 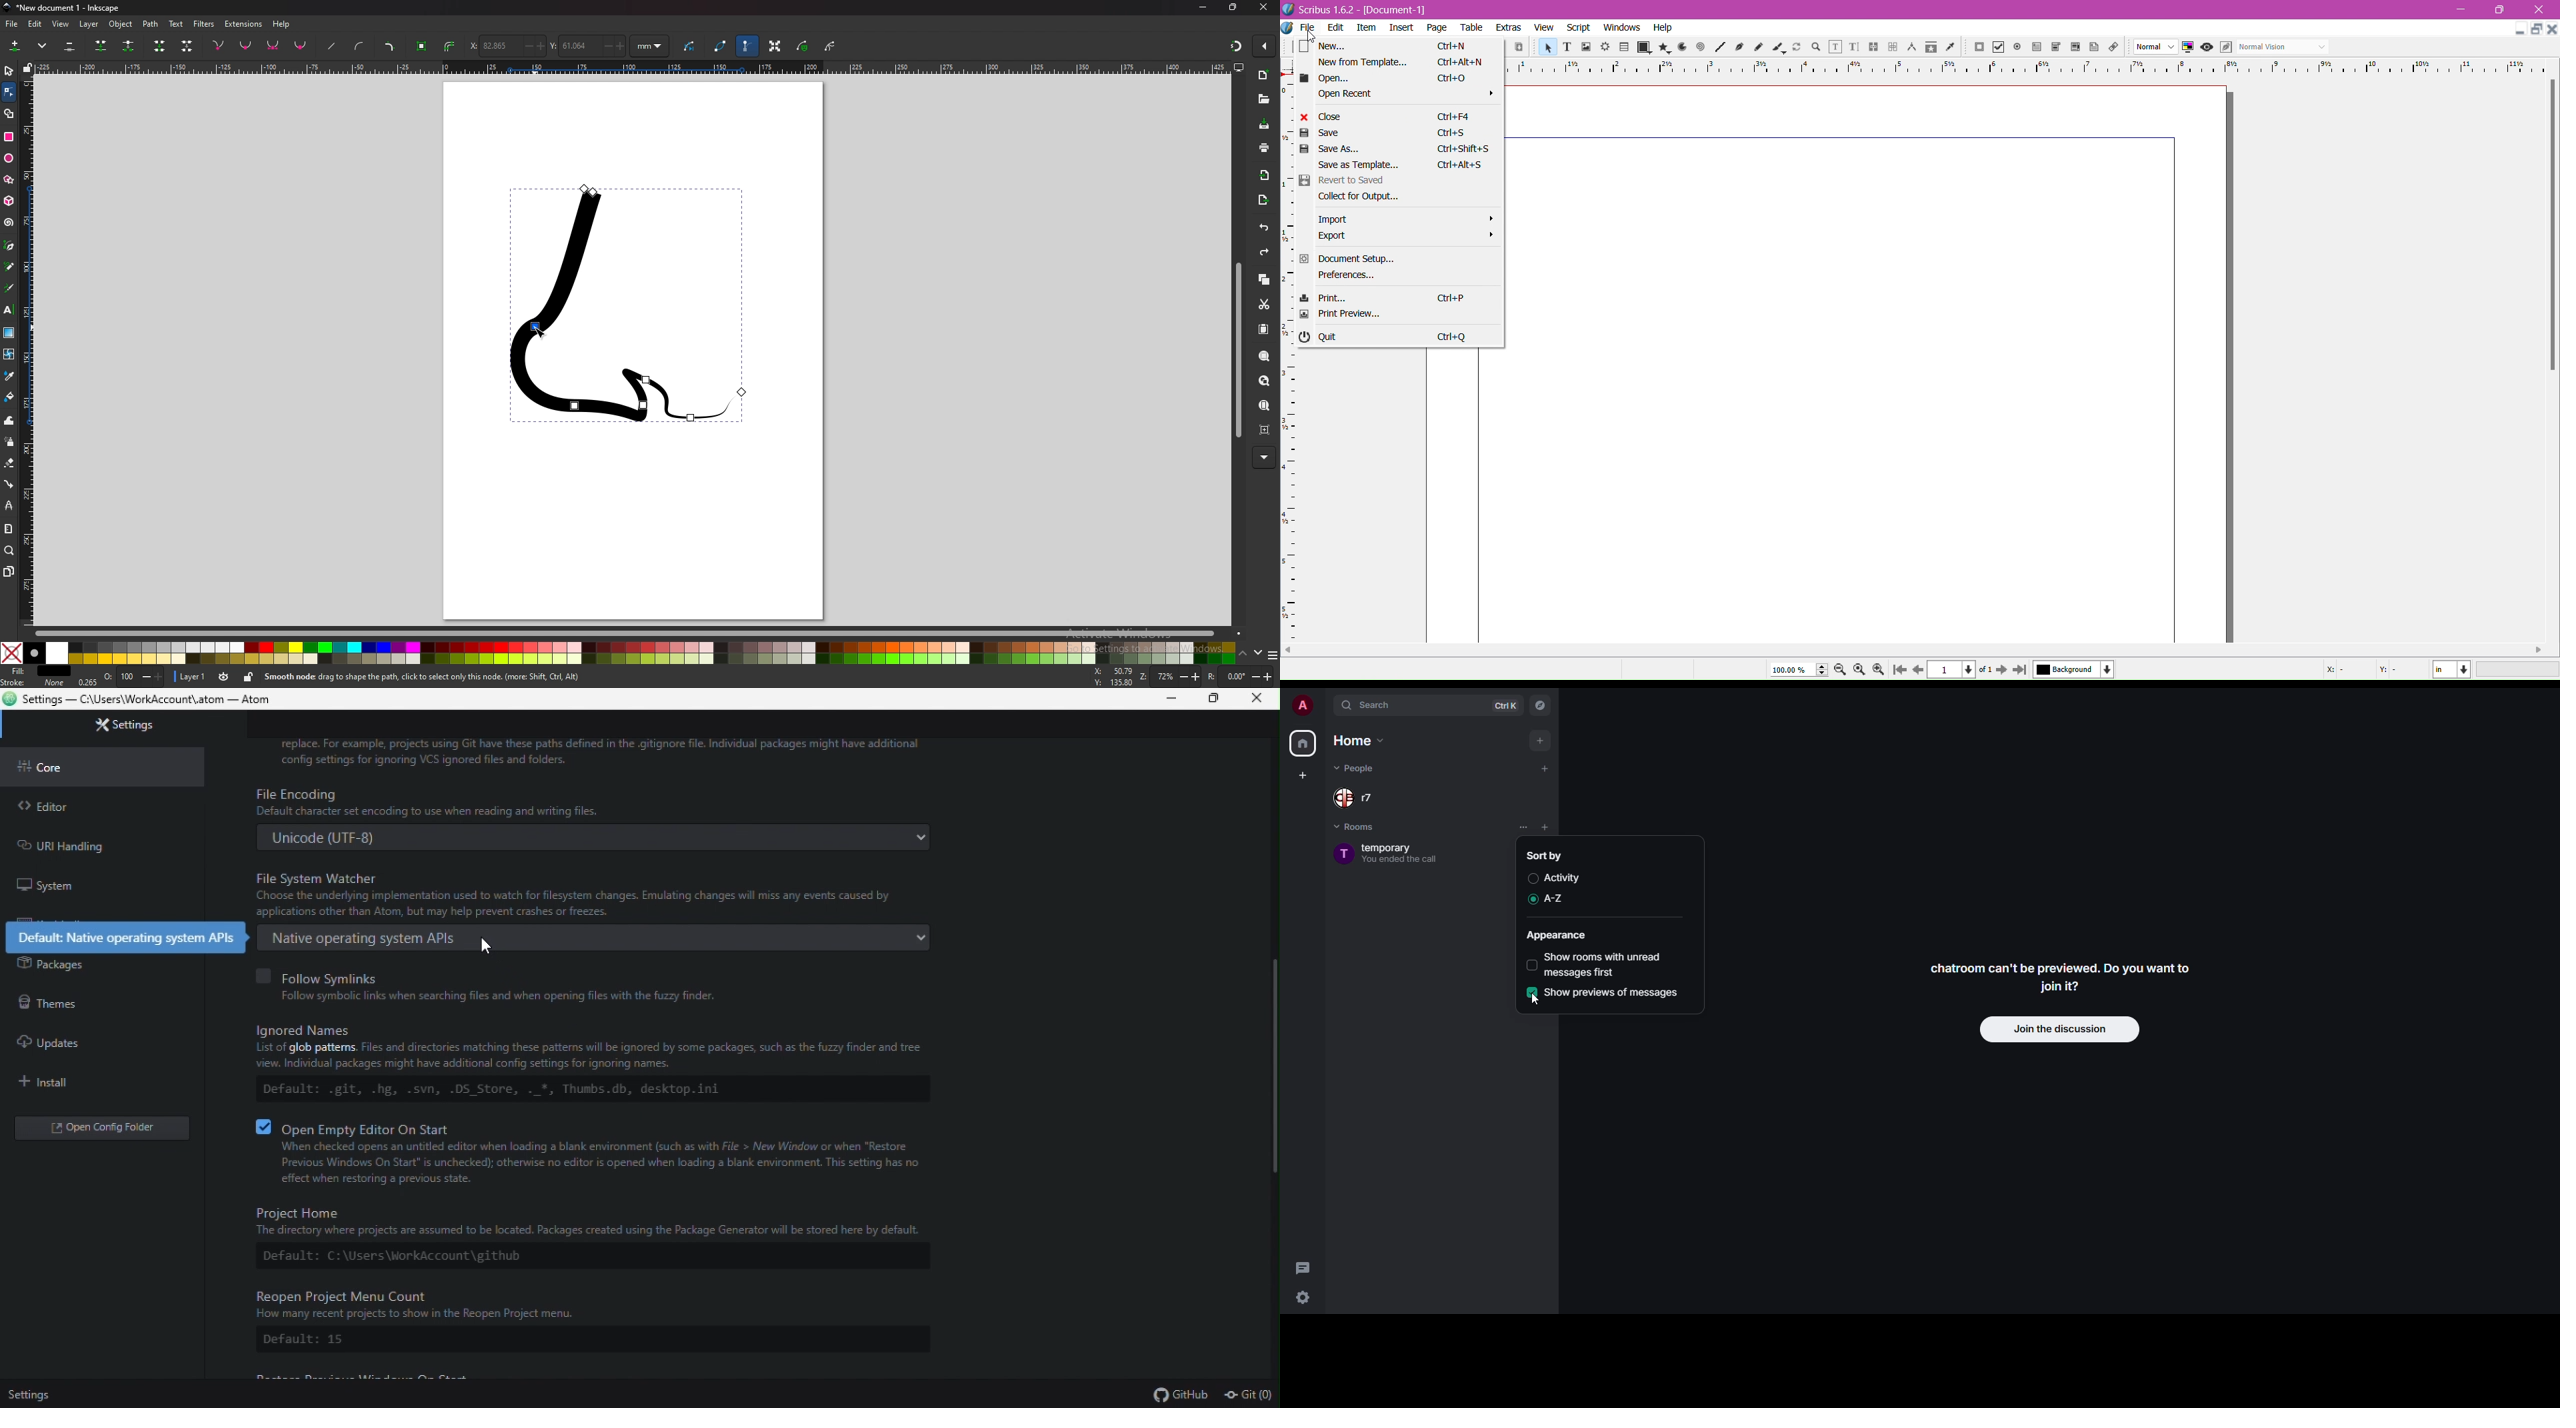 What do you see at coordinates (831, 46) in the screenshot?
I see `show clipping path` at bounding box center [831, 46].